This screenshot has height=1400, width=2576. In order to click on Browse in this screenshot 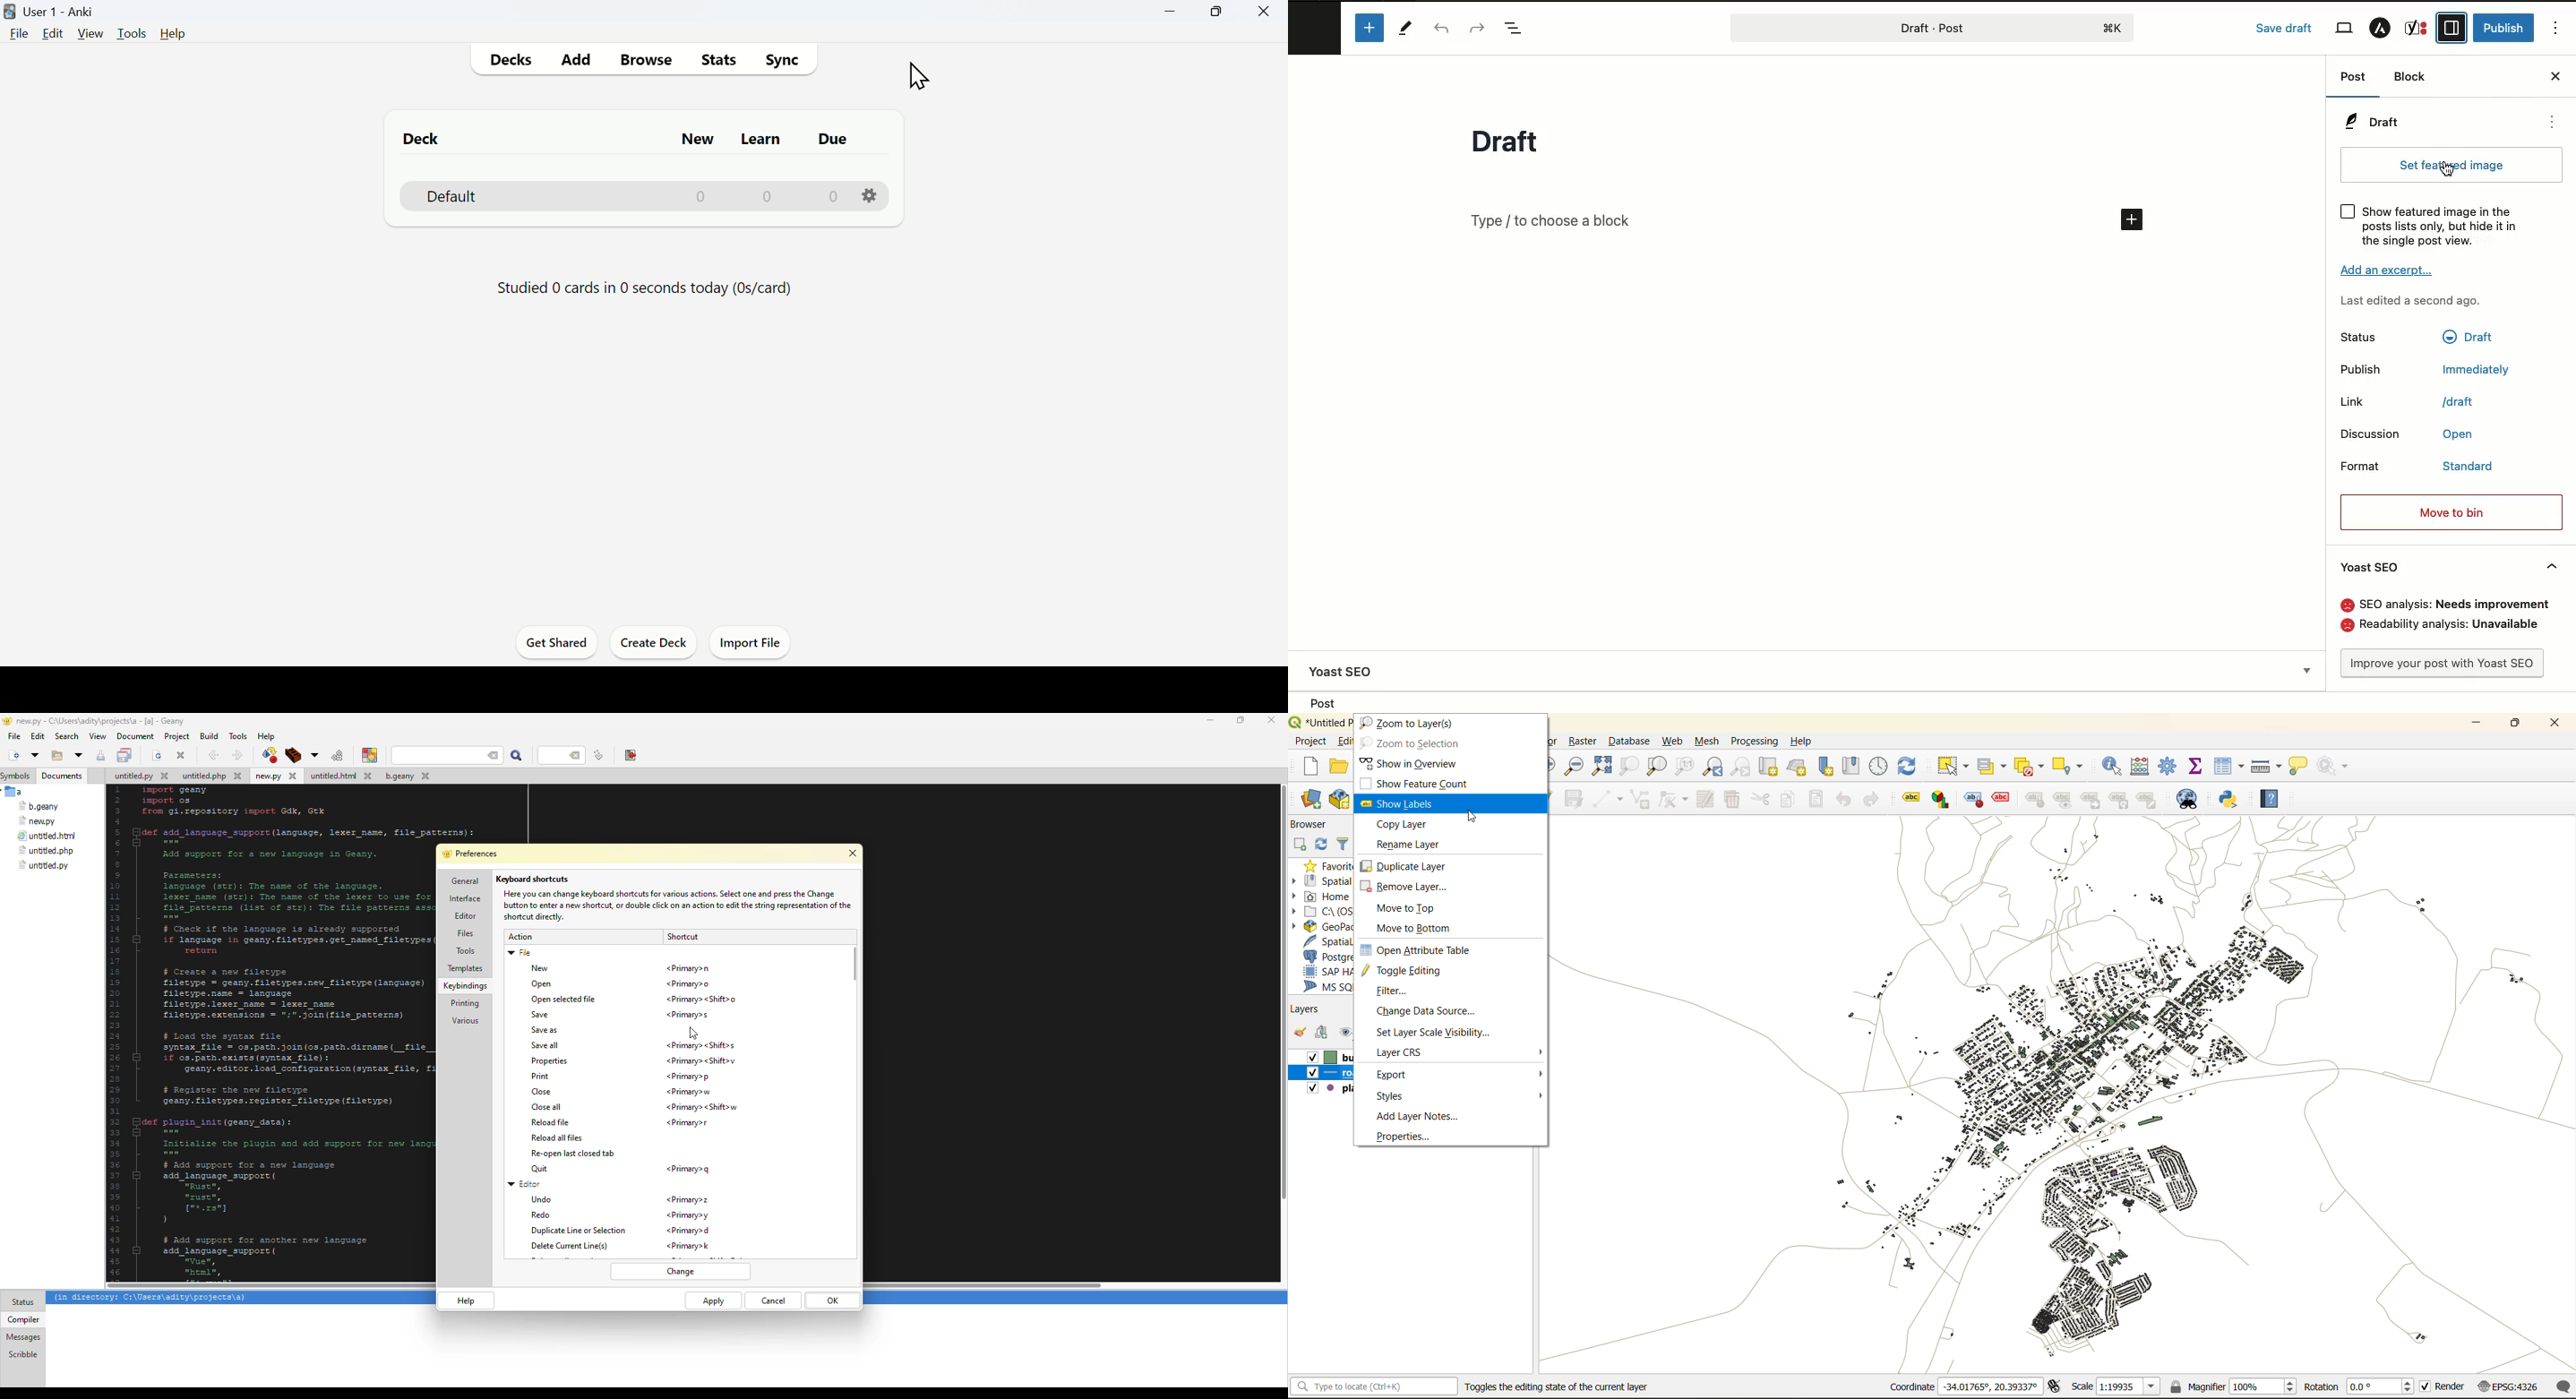, I will do `click(645, 59)`.